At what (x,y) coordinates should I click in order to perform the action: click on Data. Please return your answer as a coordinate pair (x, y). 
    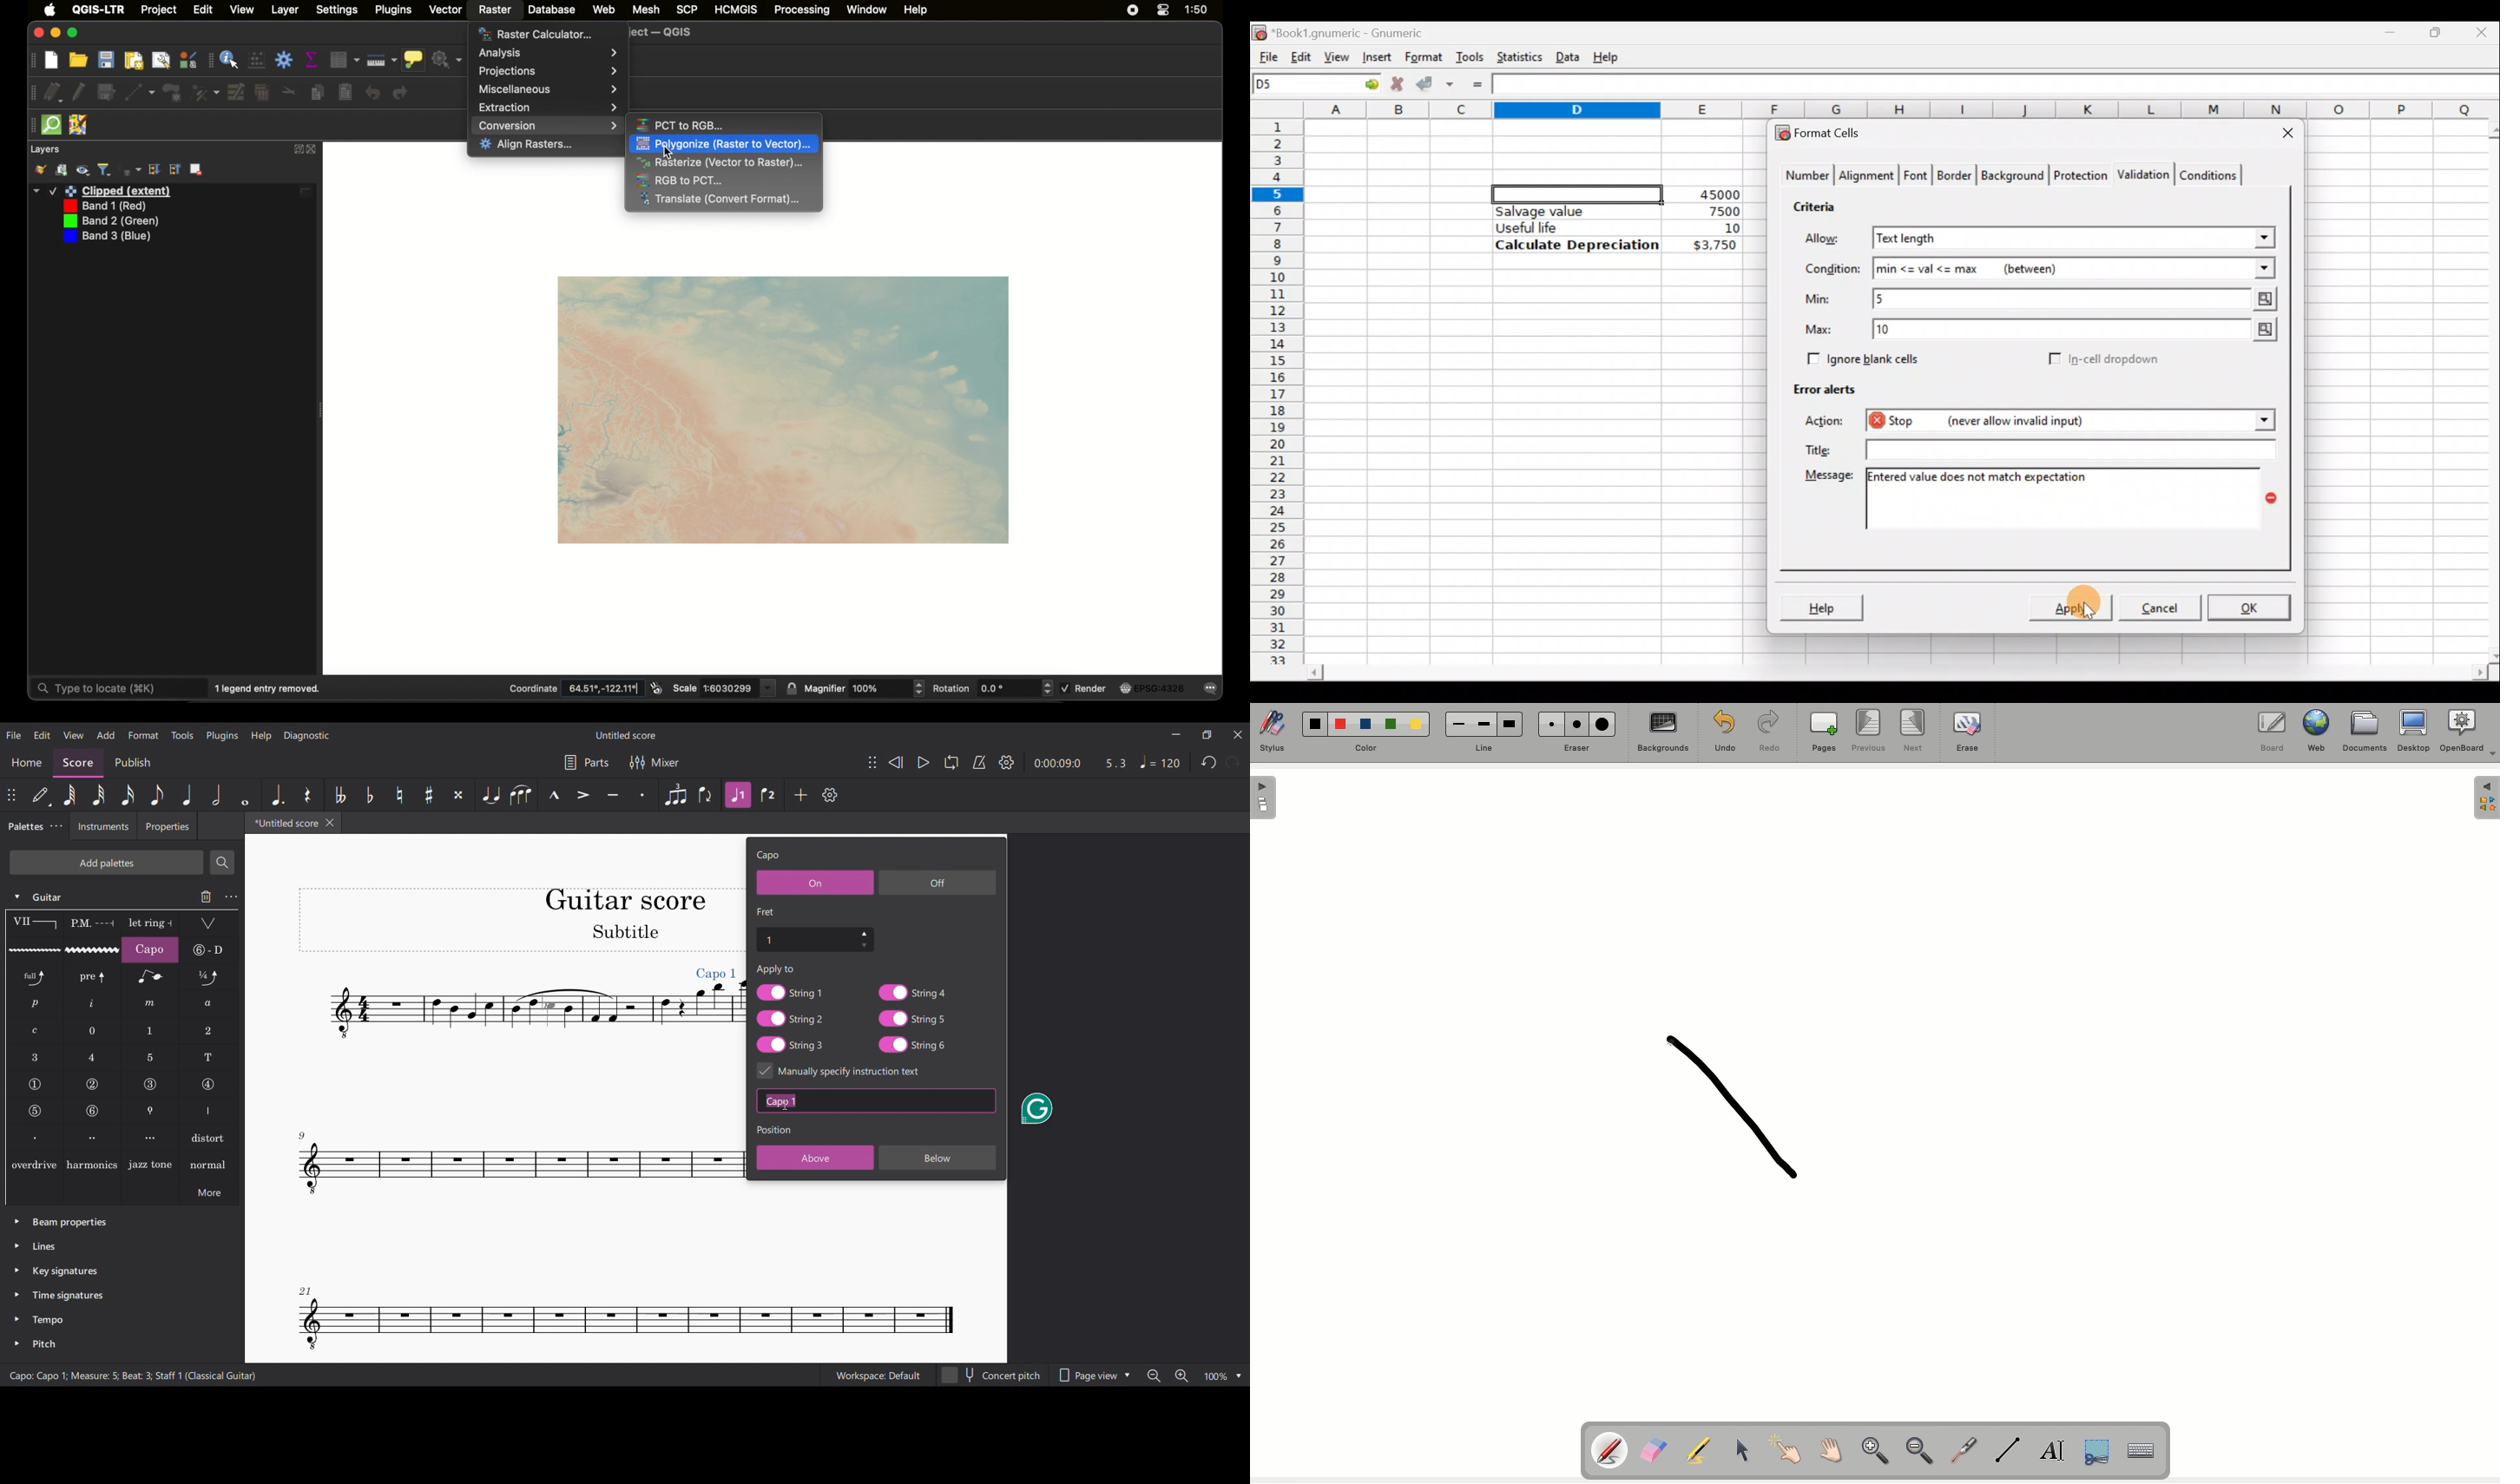
    Looking at the image, I should click on (1567, 54).